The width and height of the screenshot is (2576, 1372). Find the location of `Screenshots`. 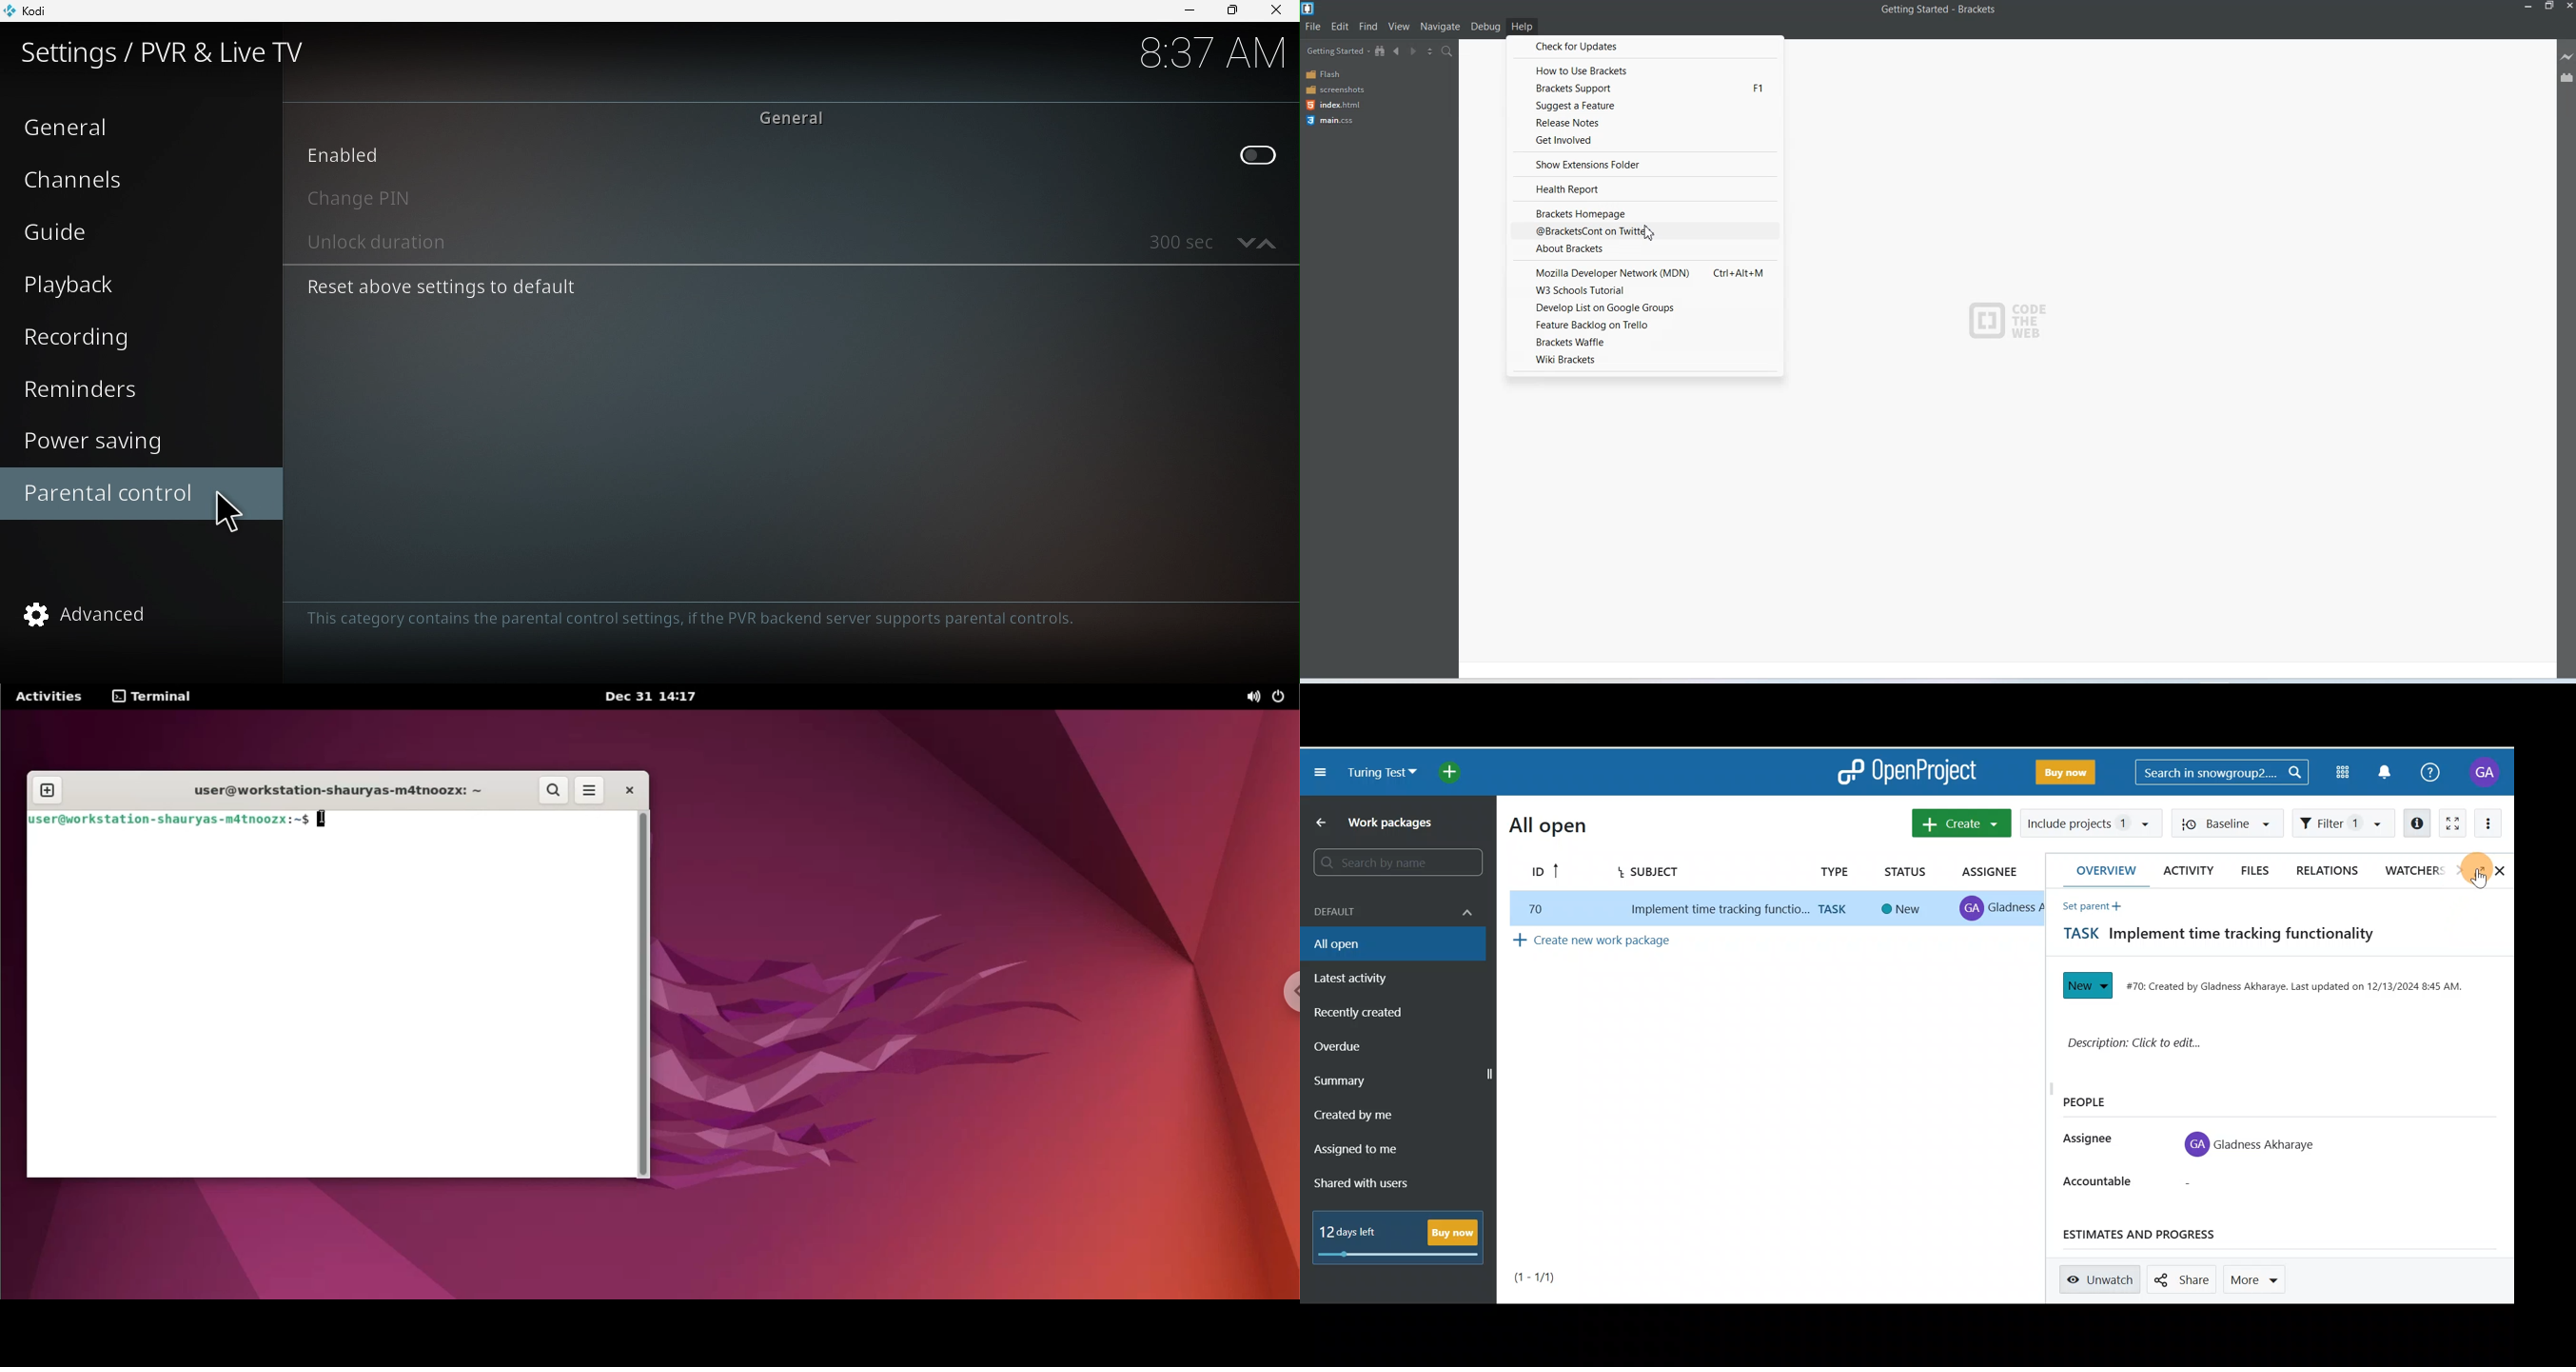

Screenshots is located at coordinates (1336, 90).